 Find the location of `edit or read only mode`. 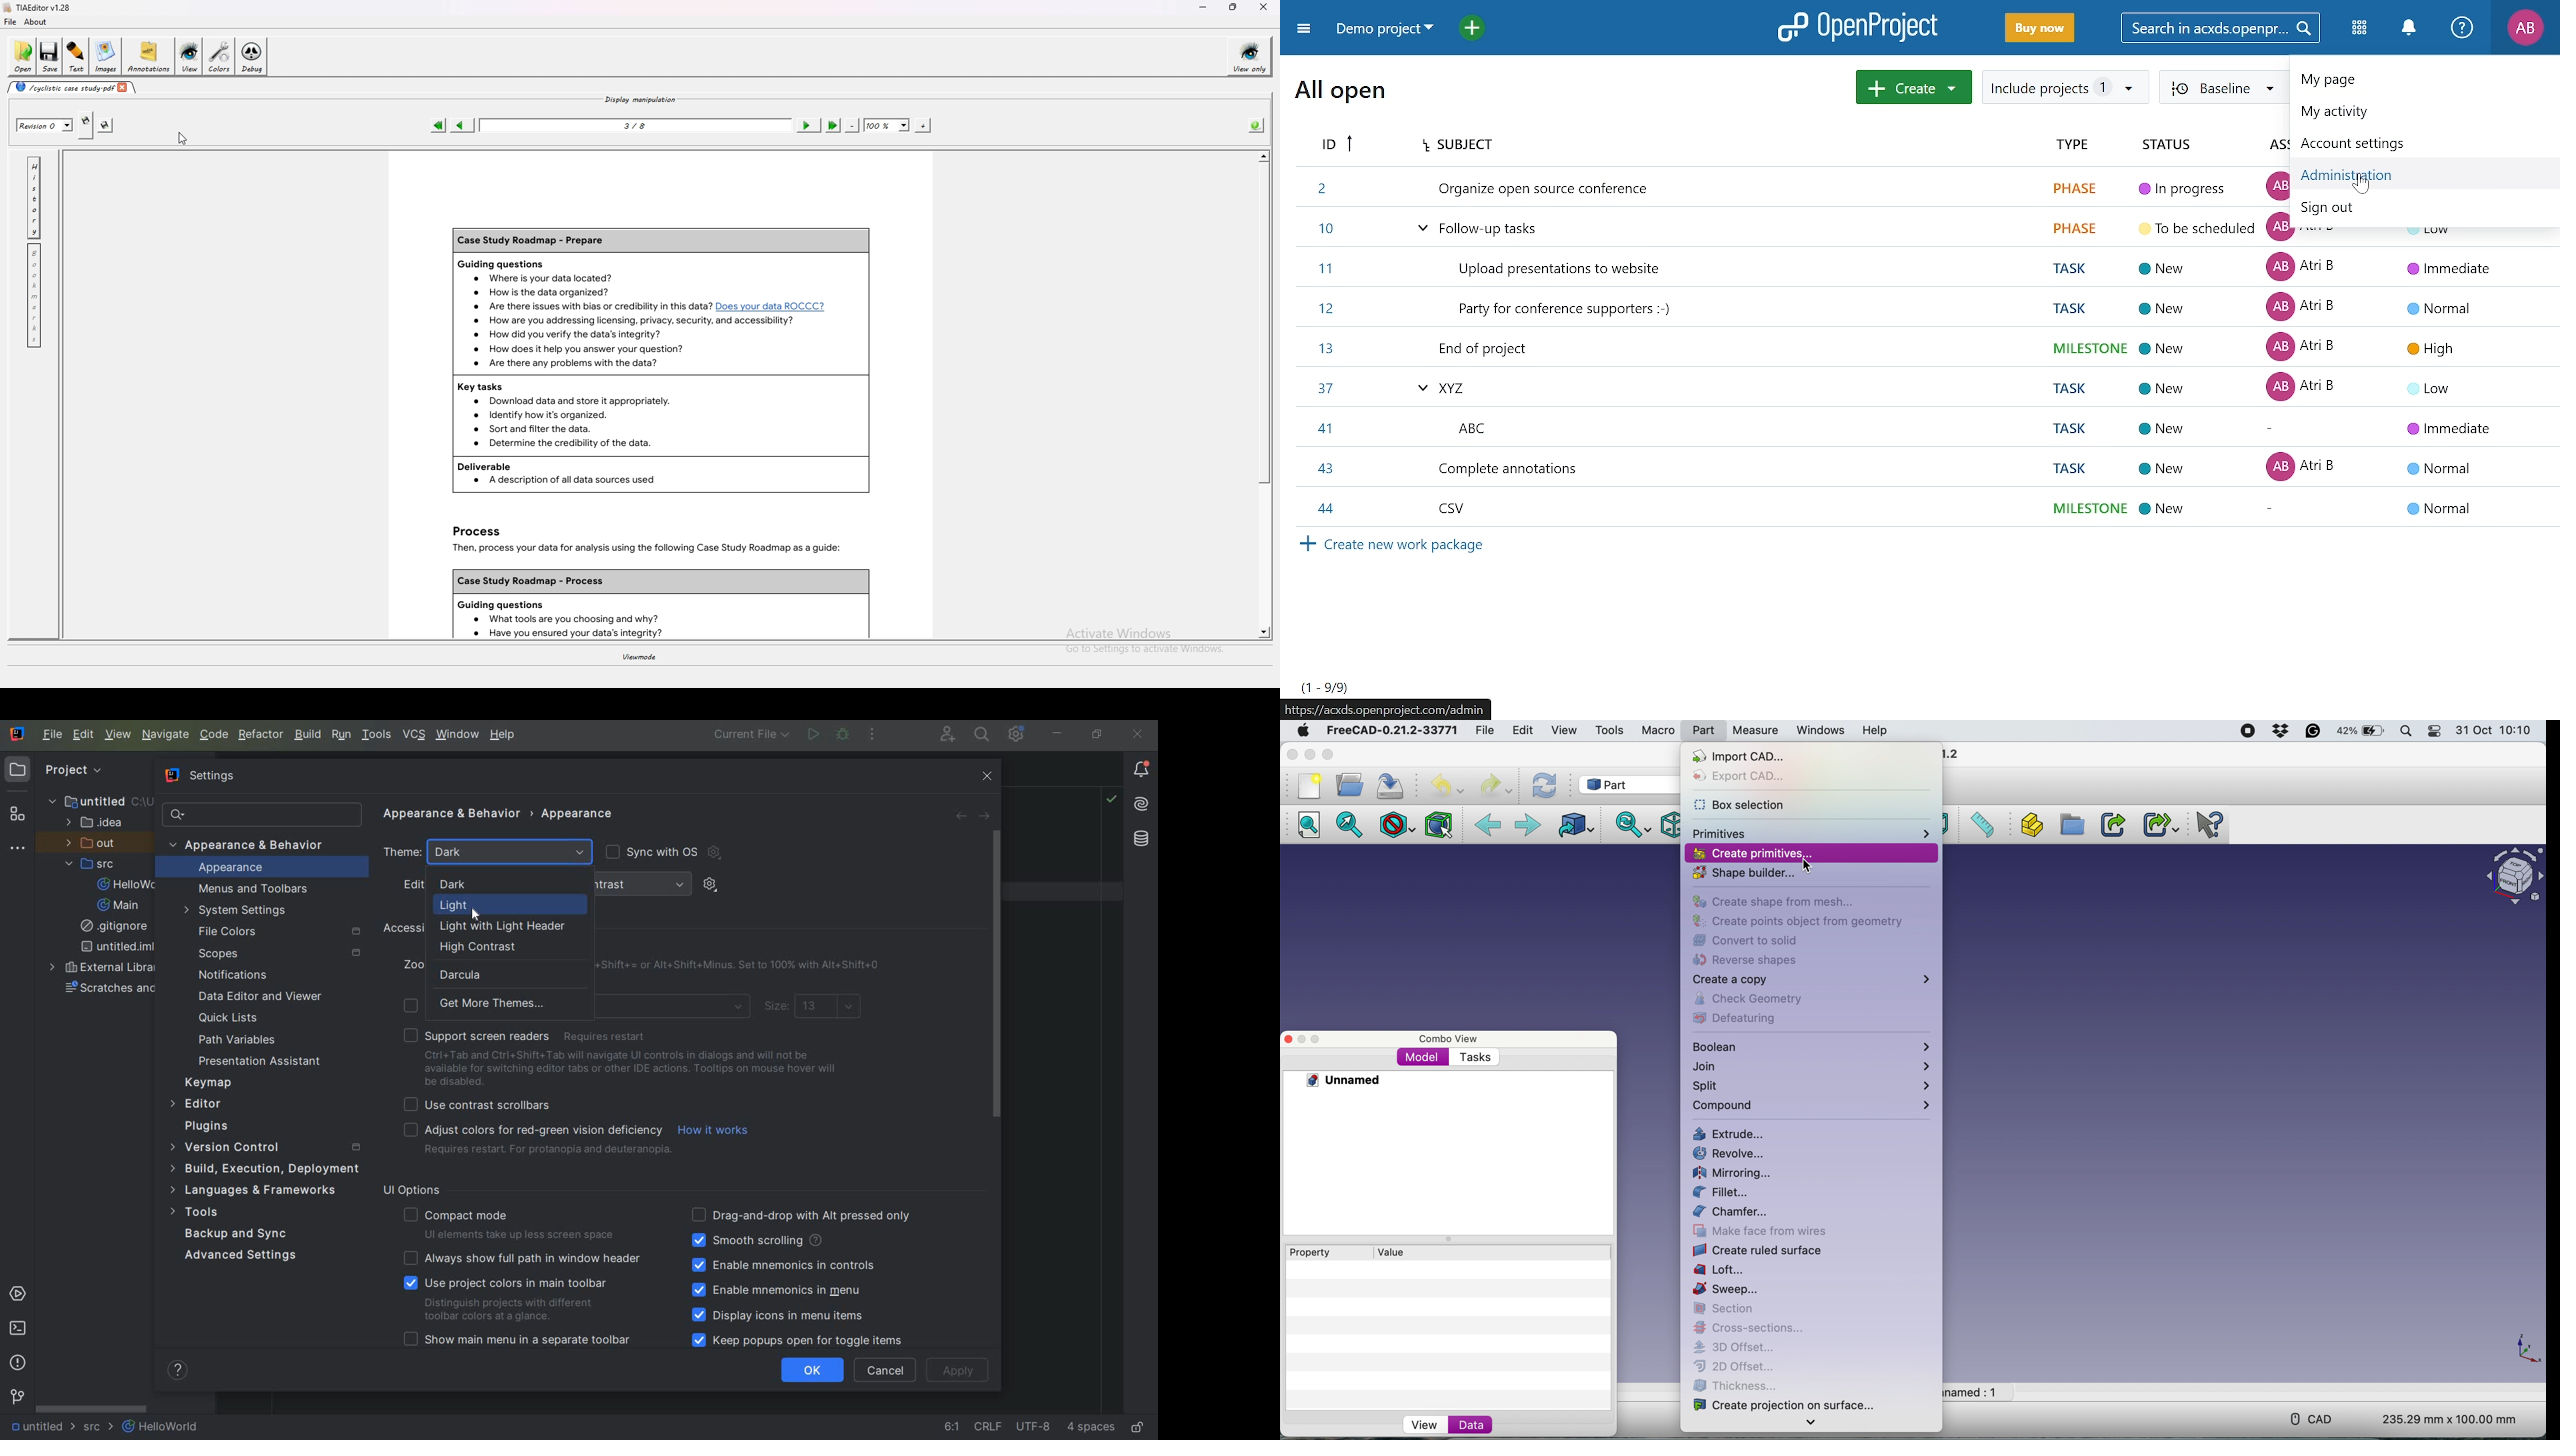

edit or read only mode is located at coordinates (1141, 1425).